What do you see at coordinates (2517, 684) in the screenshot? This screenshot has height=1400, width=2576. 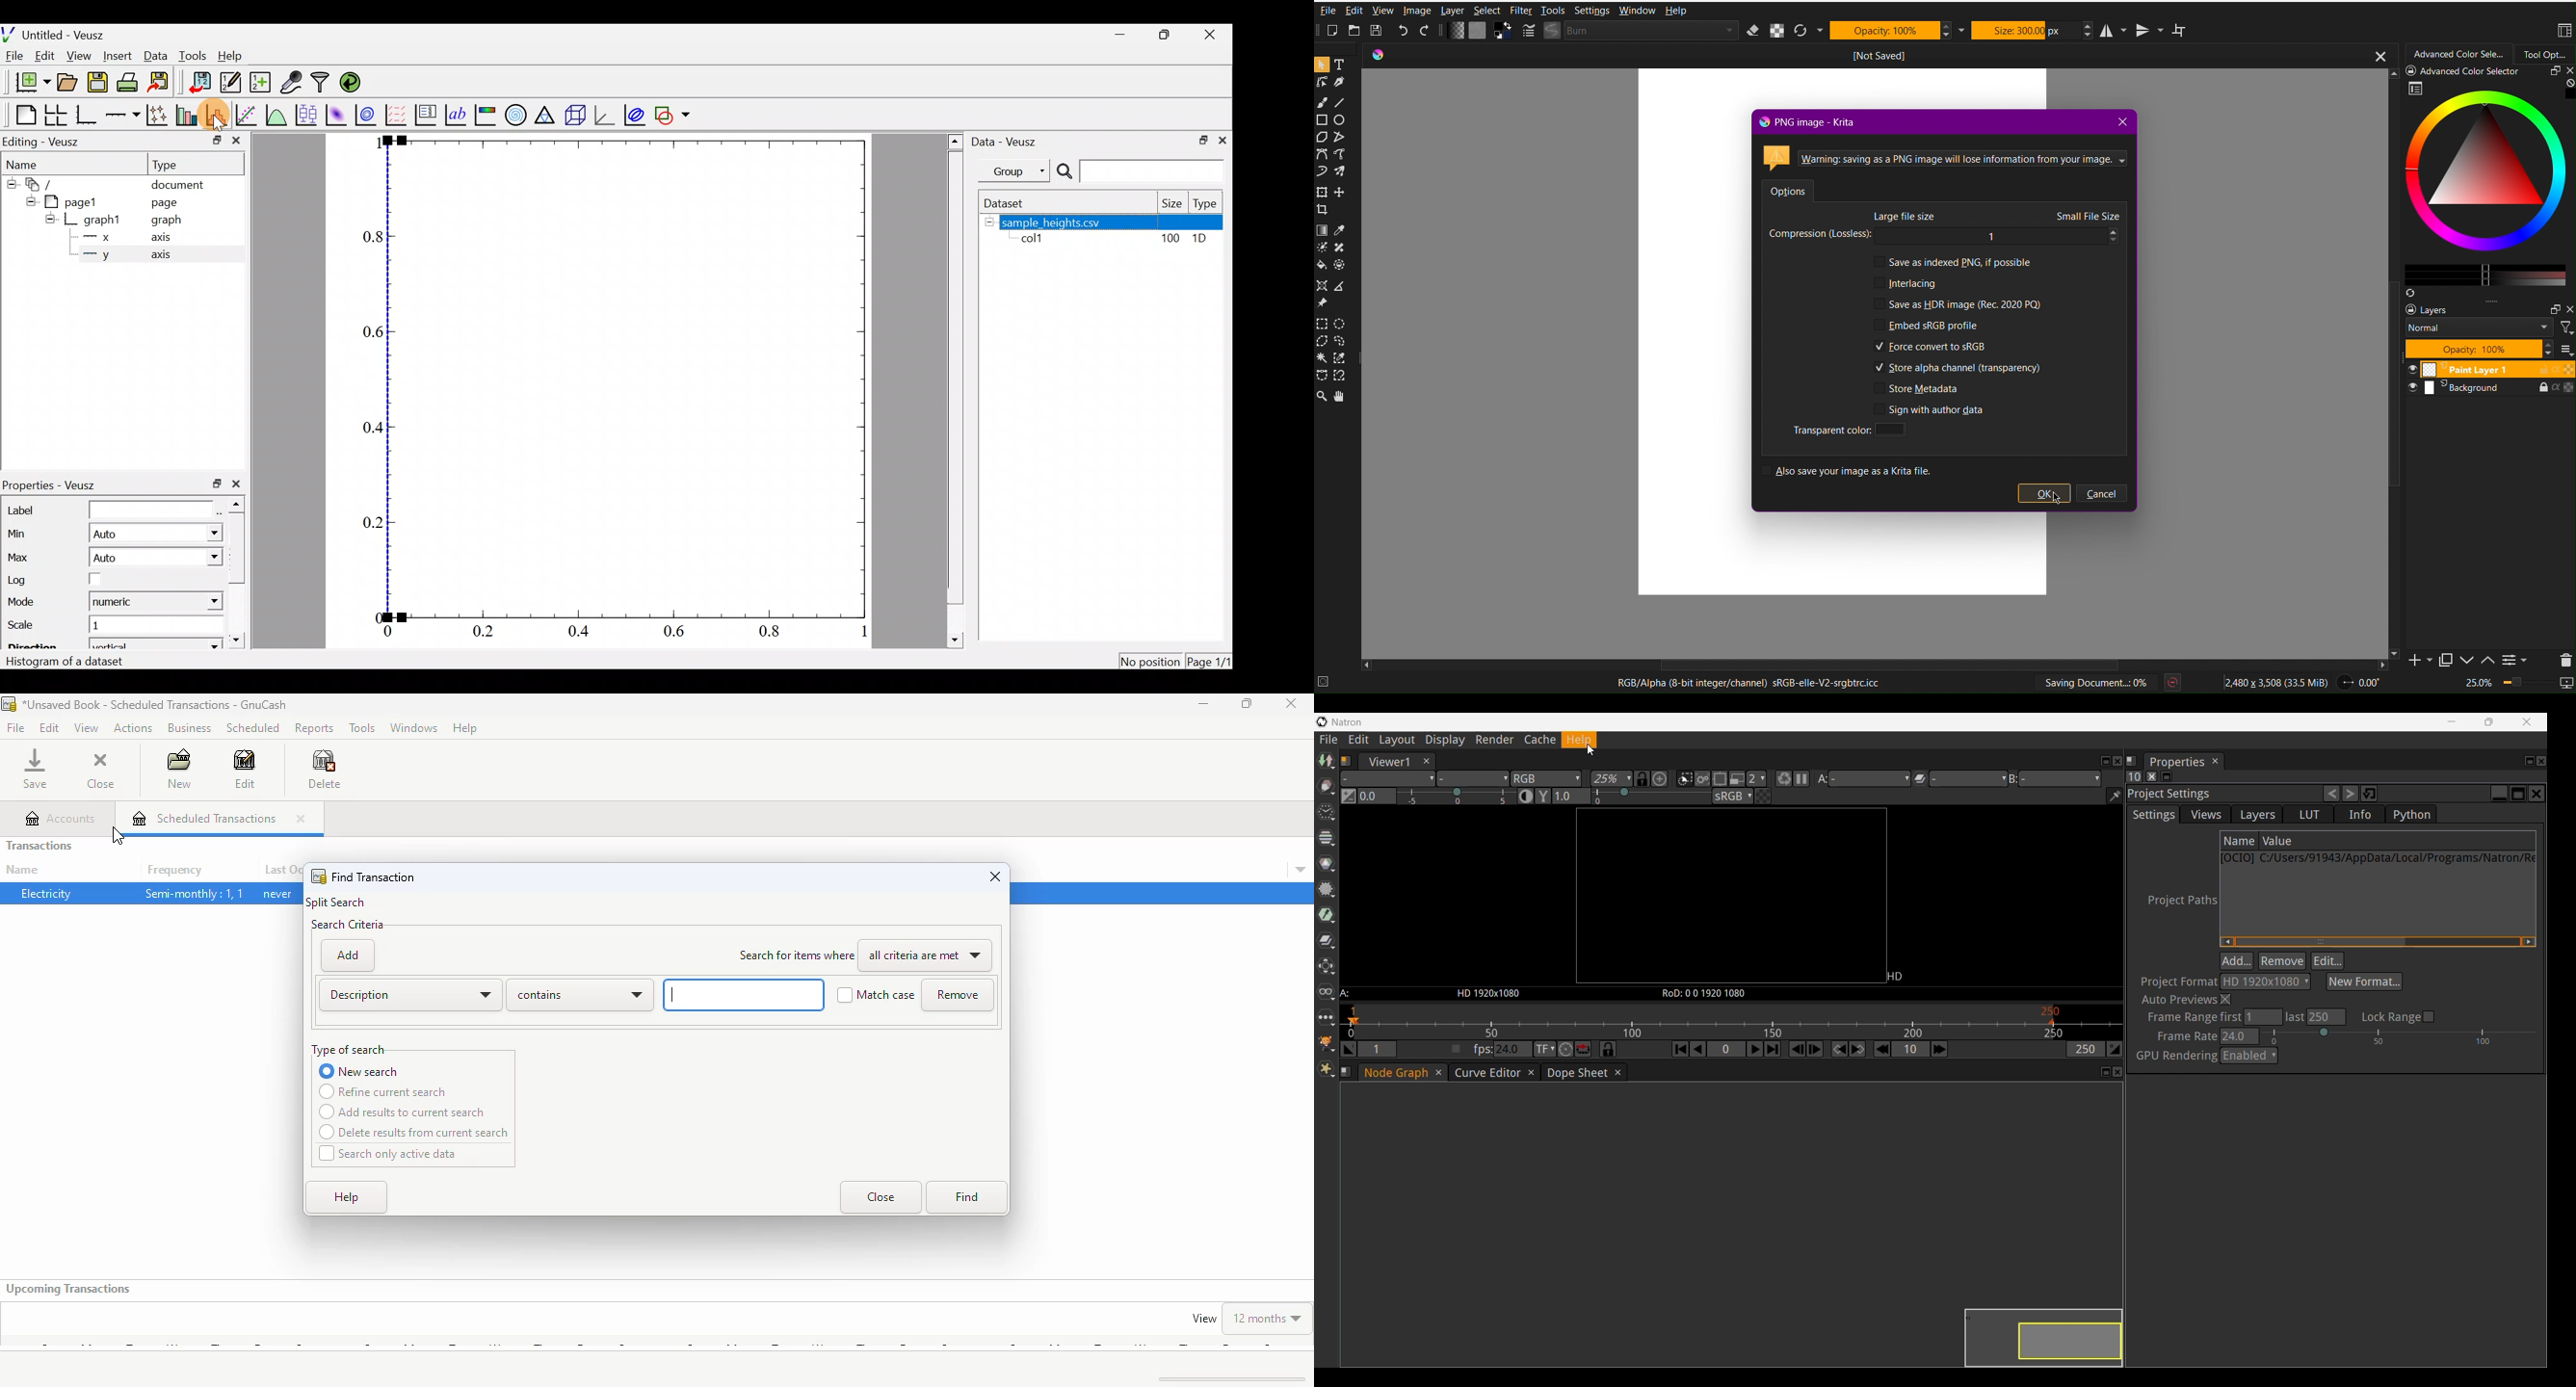 I see `Zoom` at bounding box center [2517, 684].